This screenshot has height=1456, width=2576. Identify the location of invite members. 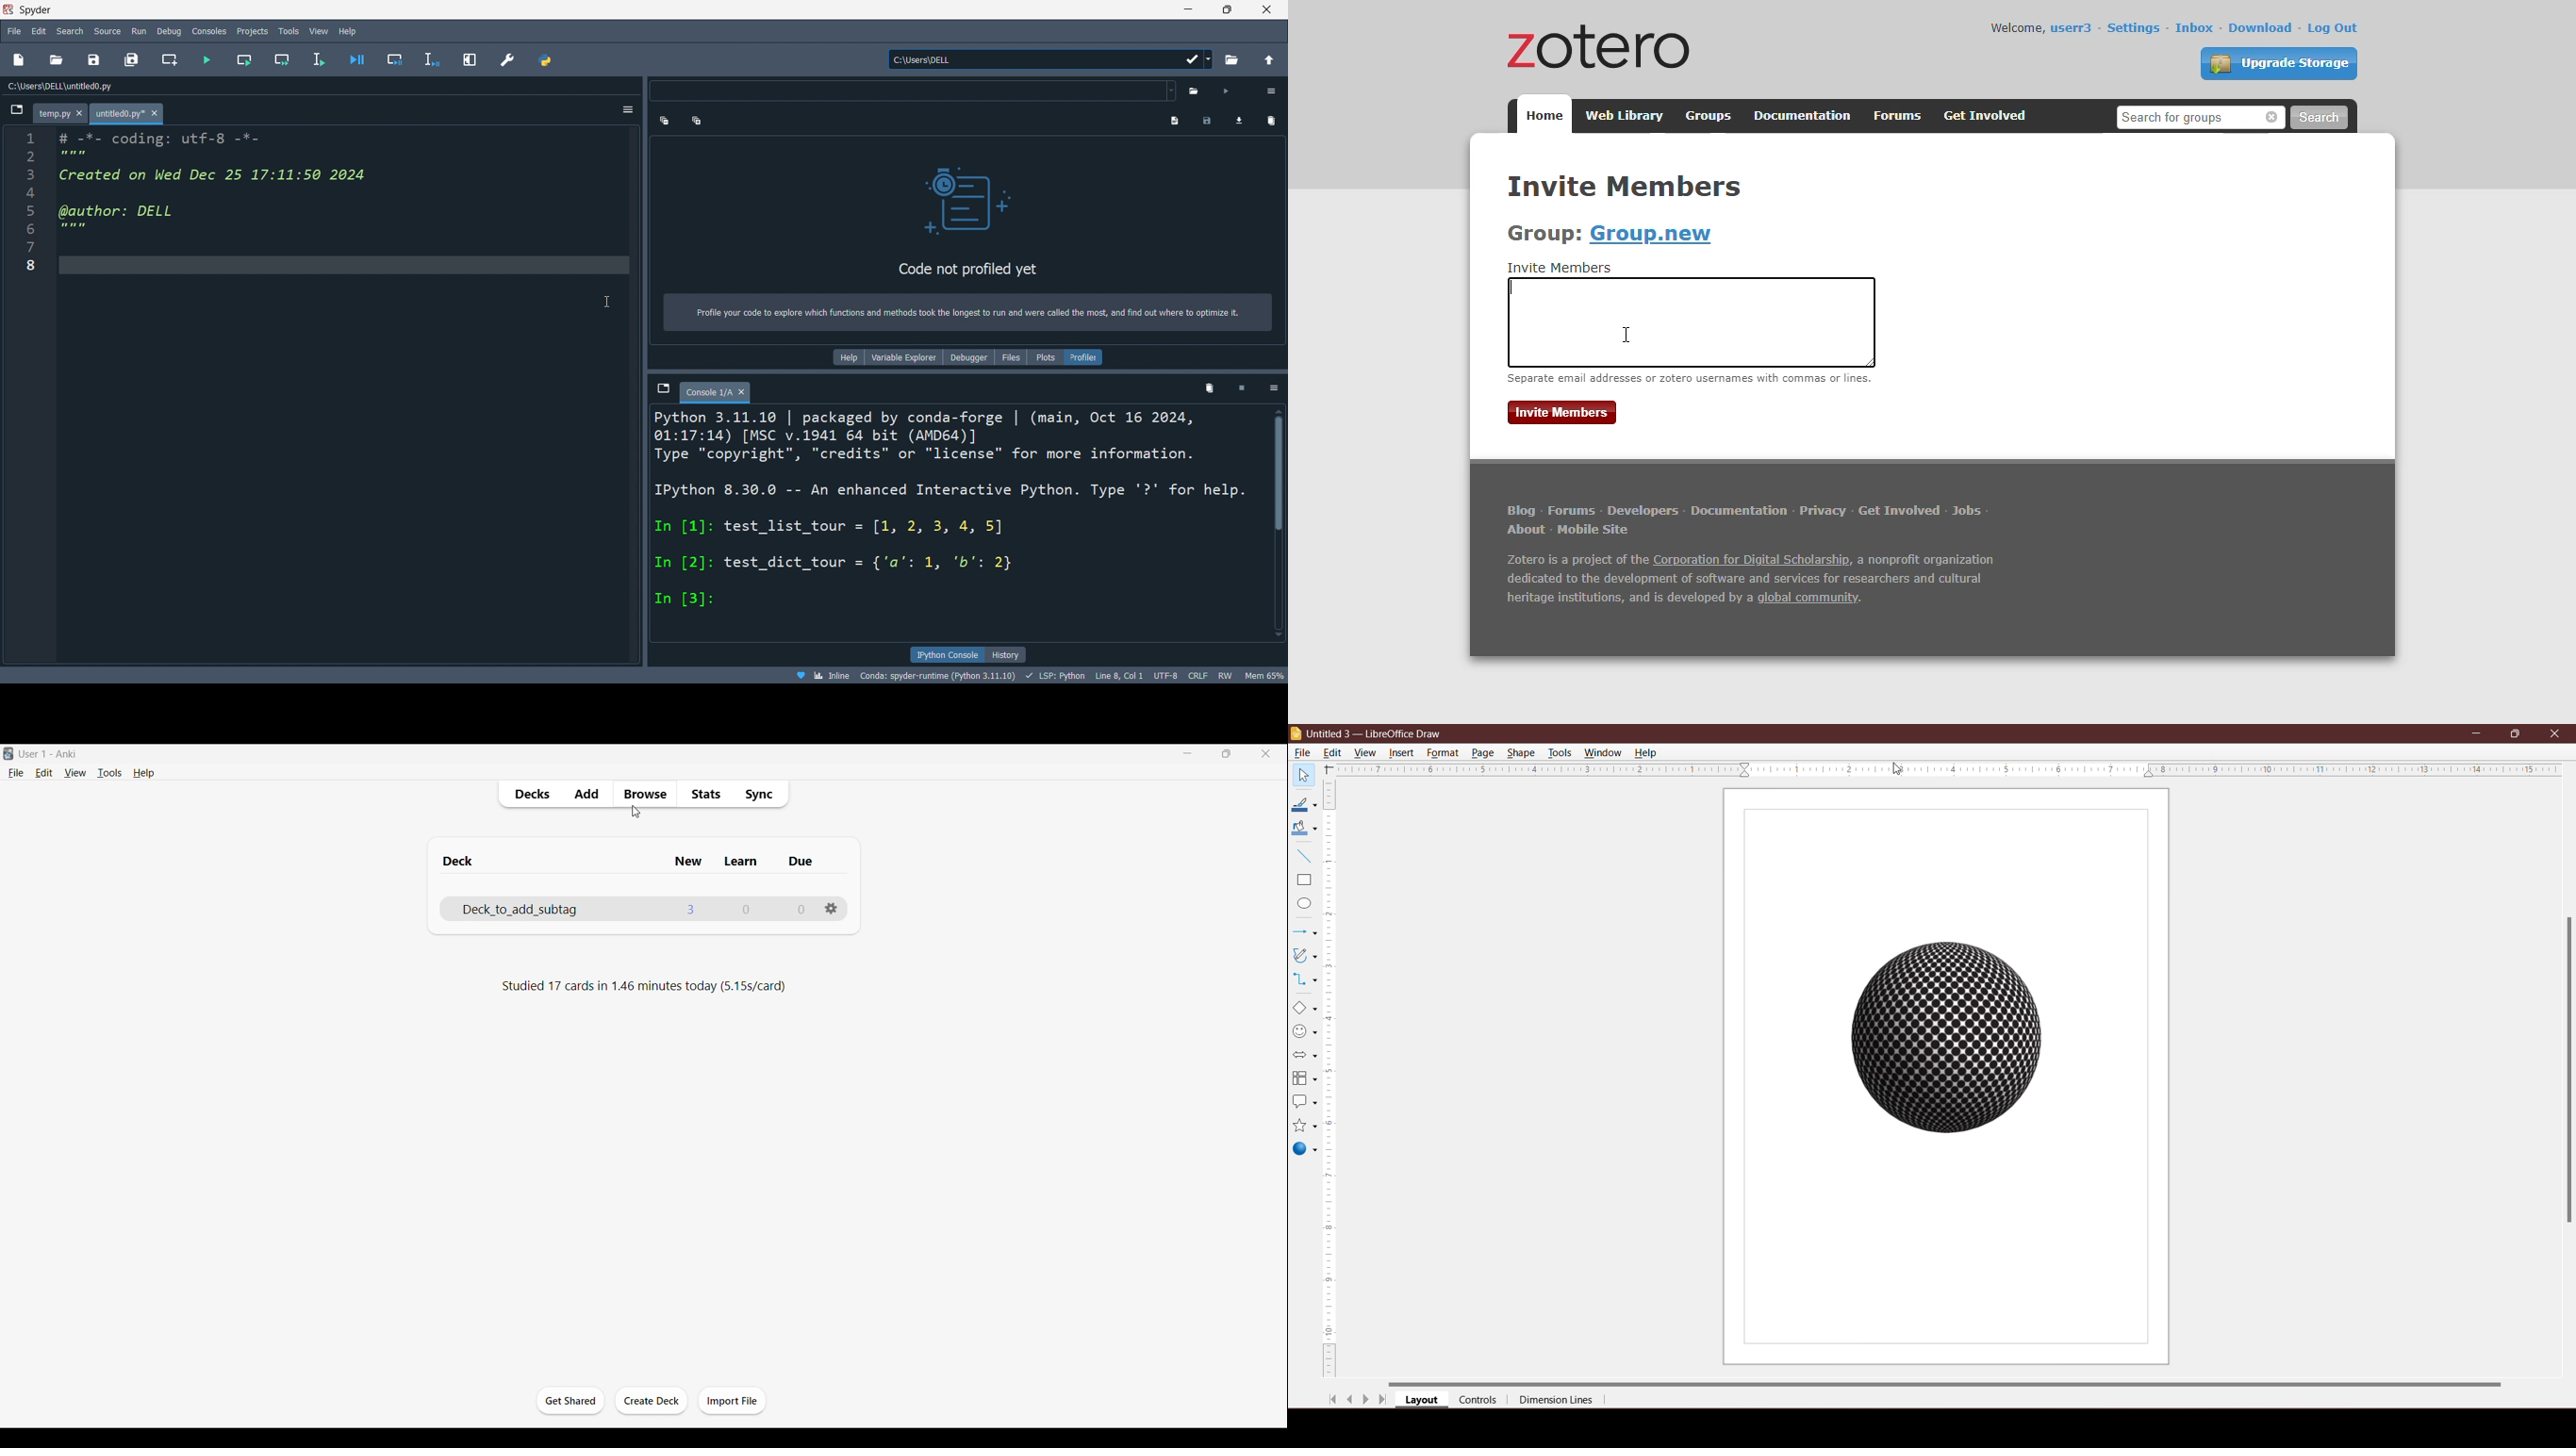
(1561, 268).